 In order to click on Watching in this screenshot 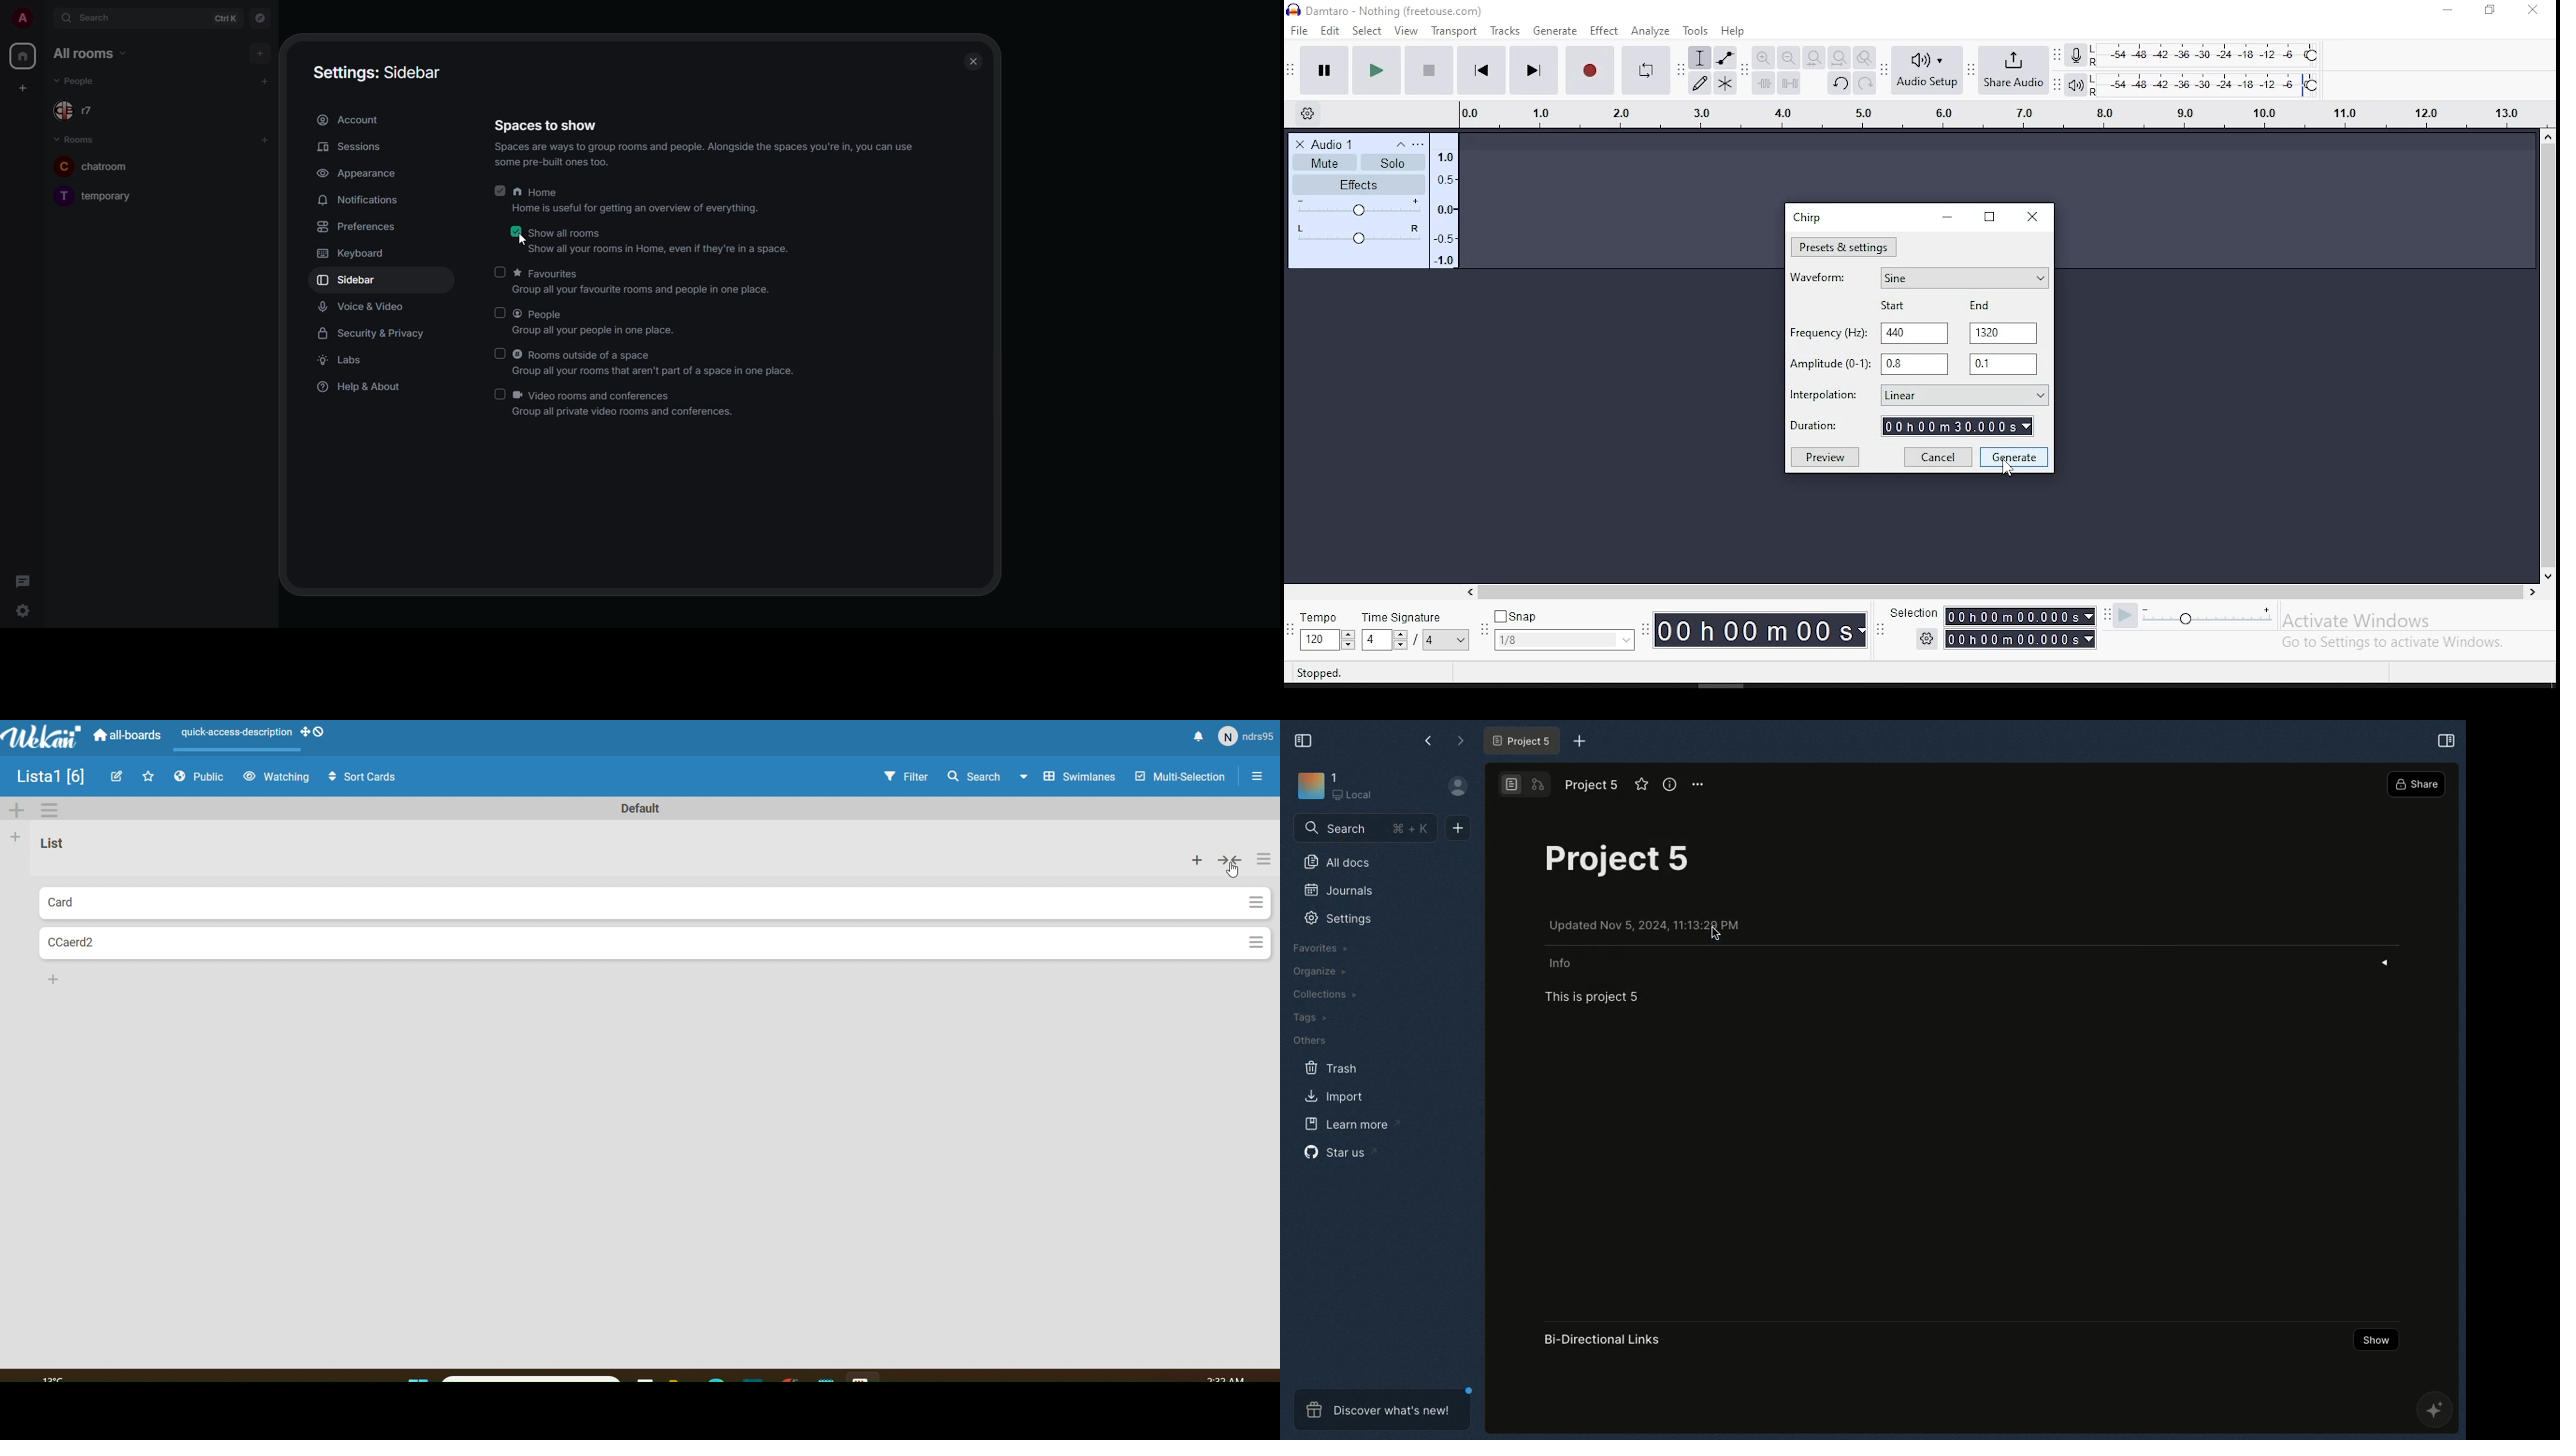, I will do `click(273, 777)`.